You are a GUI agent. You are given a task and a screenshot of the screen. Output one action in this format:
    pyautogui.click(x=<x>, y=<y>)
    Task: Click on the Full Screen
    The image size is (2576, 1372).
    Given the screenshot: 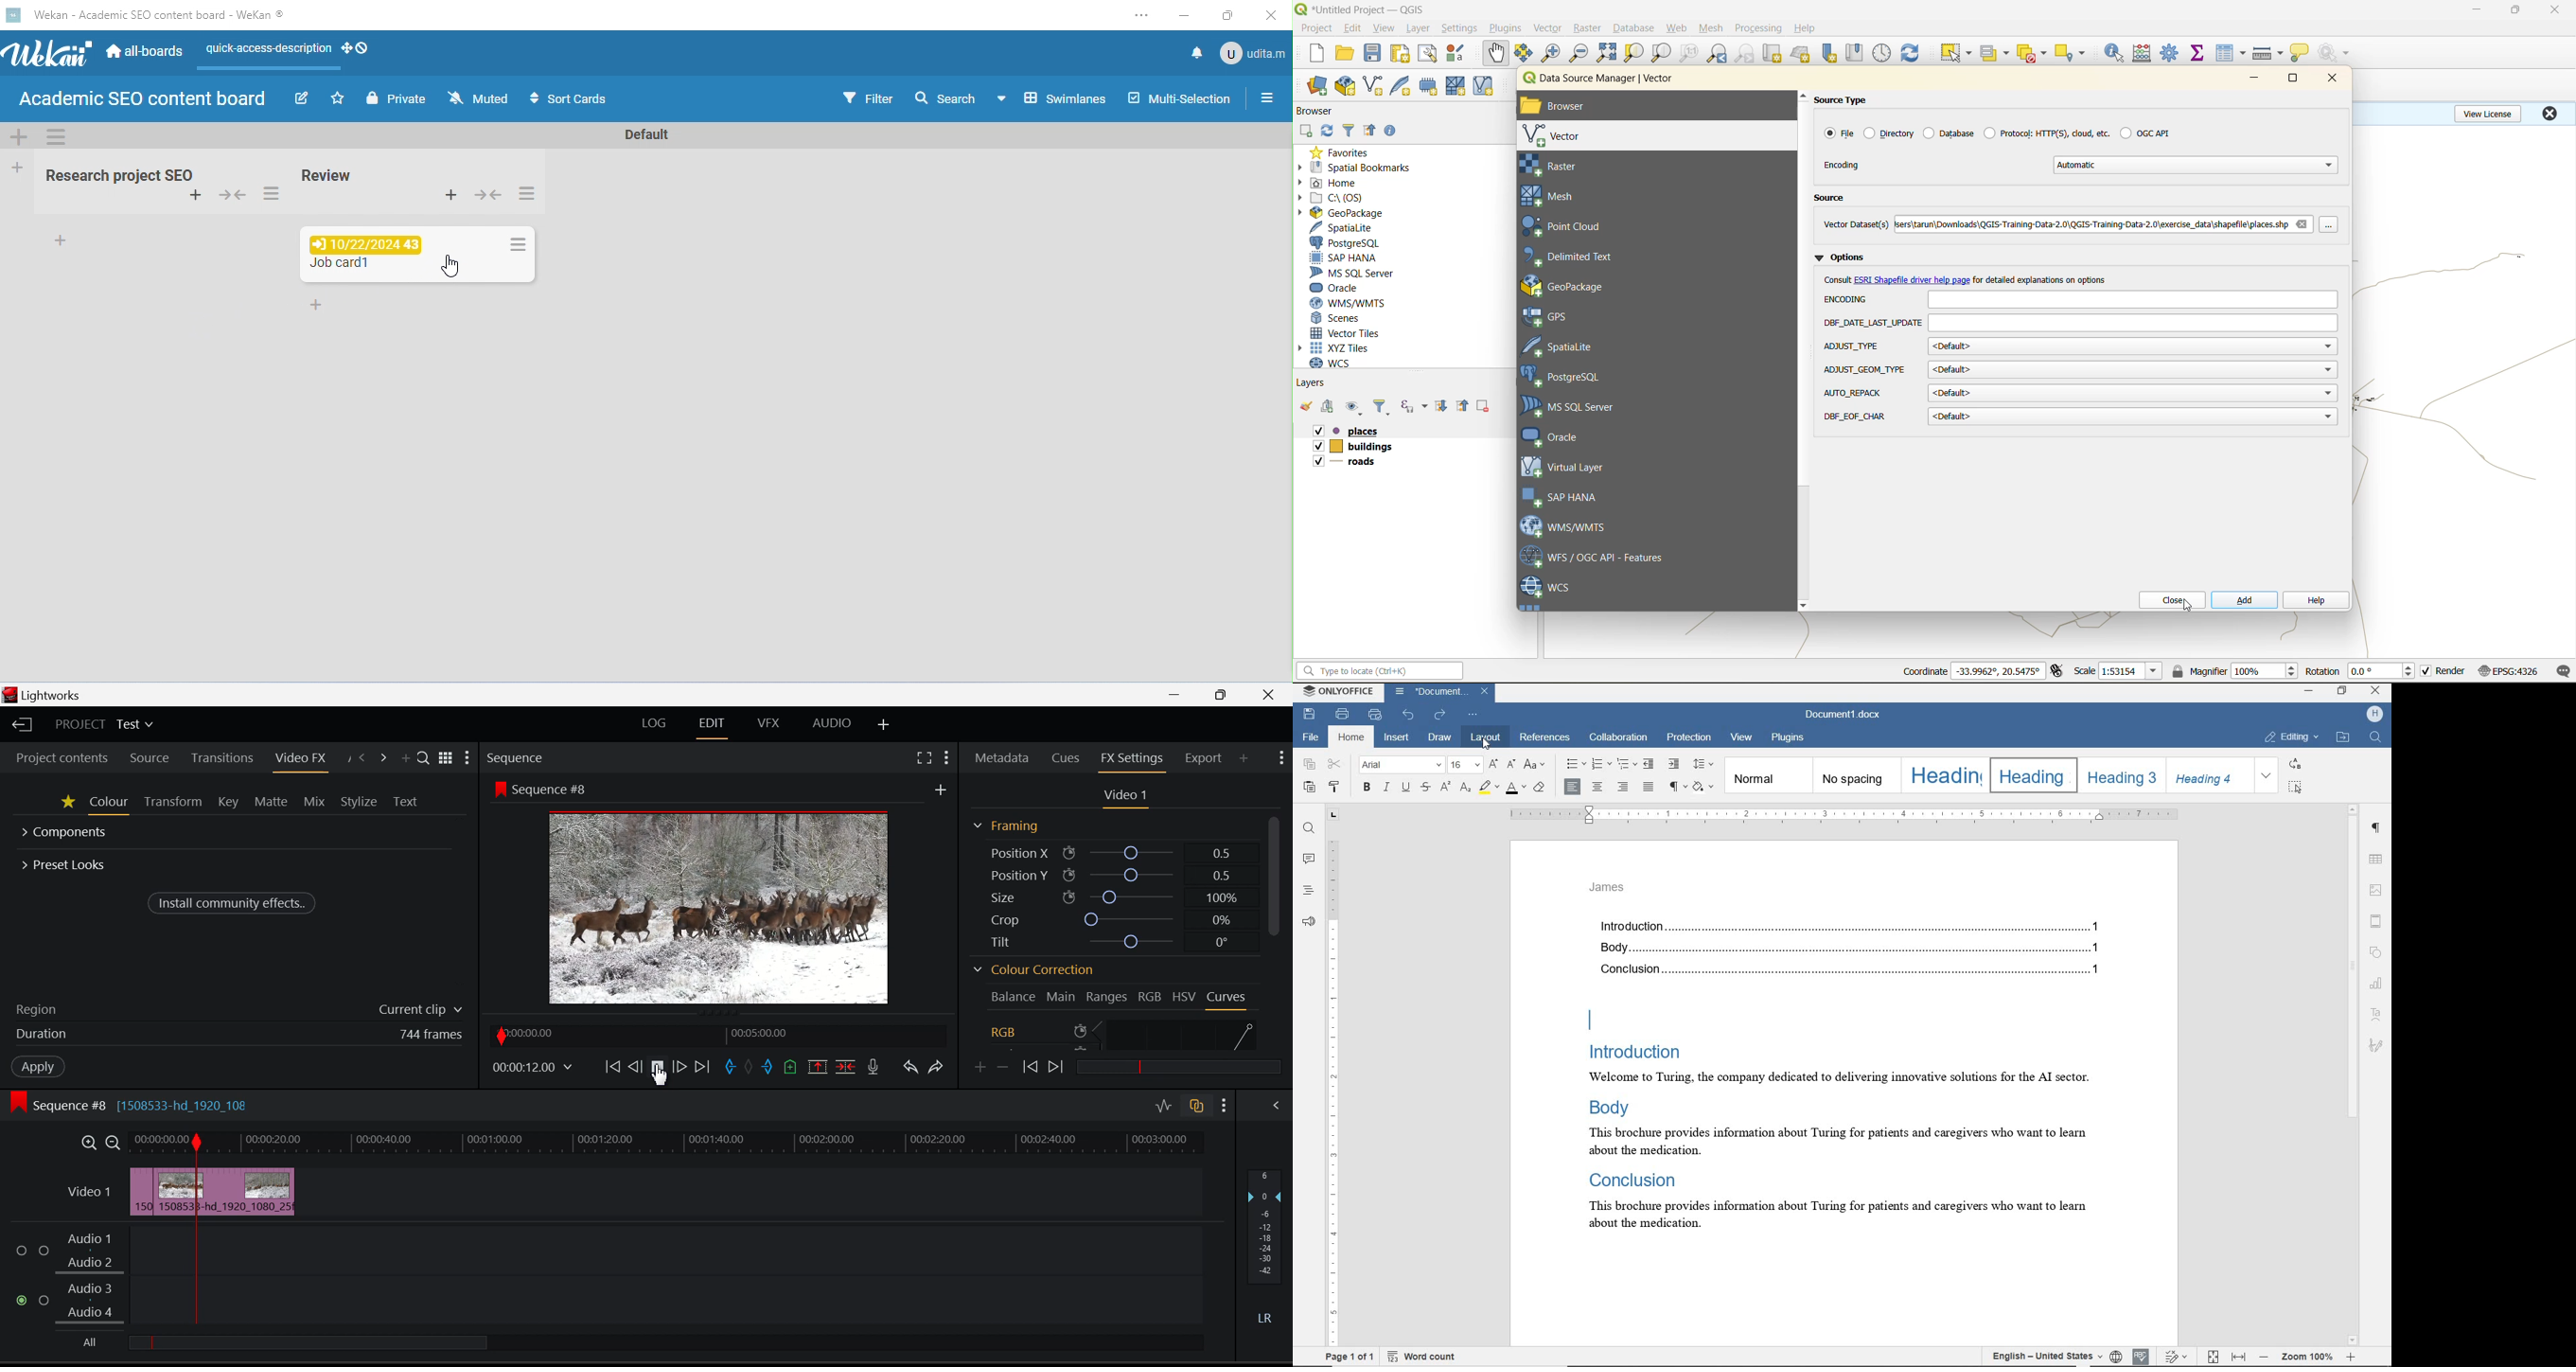 What is the action you would take?
    pyautogui.click(x=924, y=760)
    